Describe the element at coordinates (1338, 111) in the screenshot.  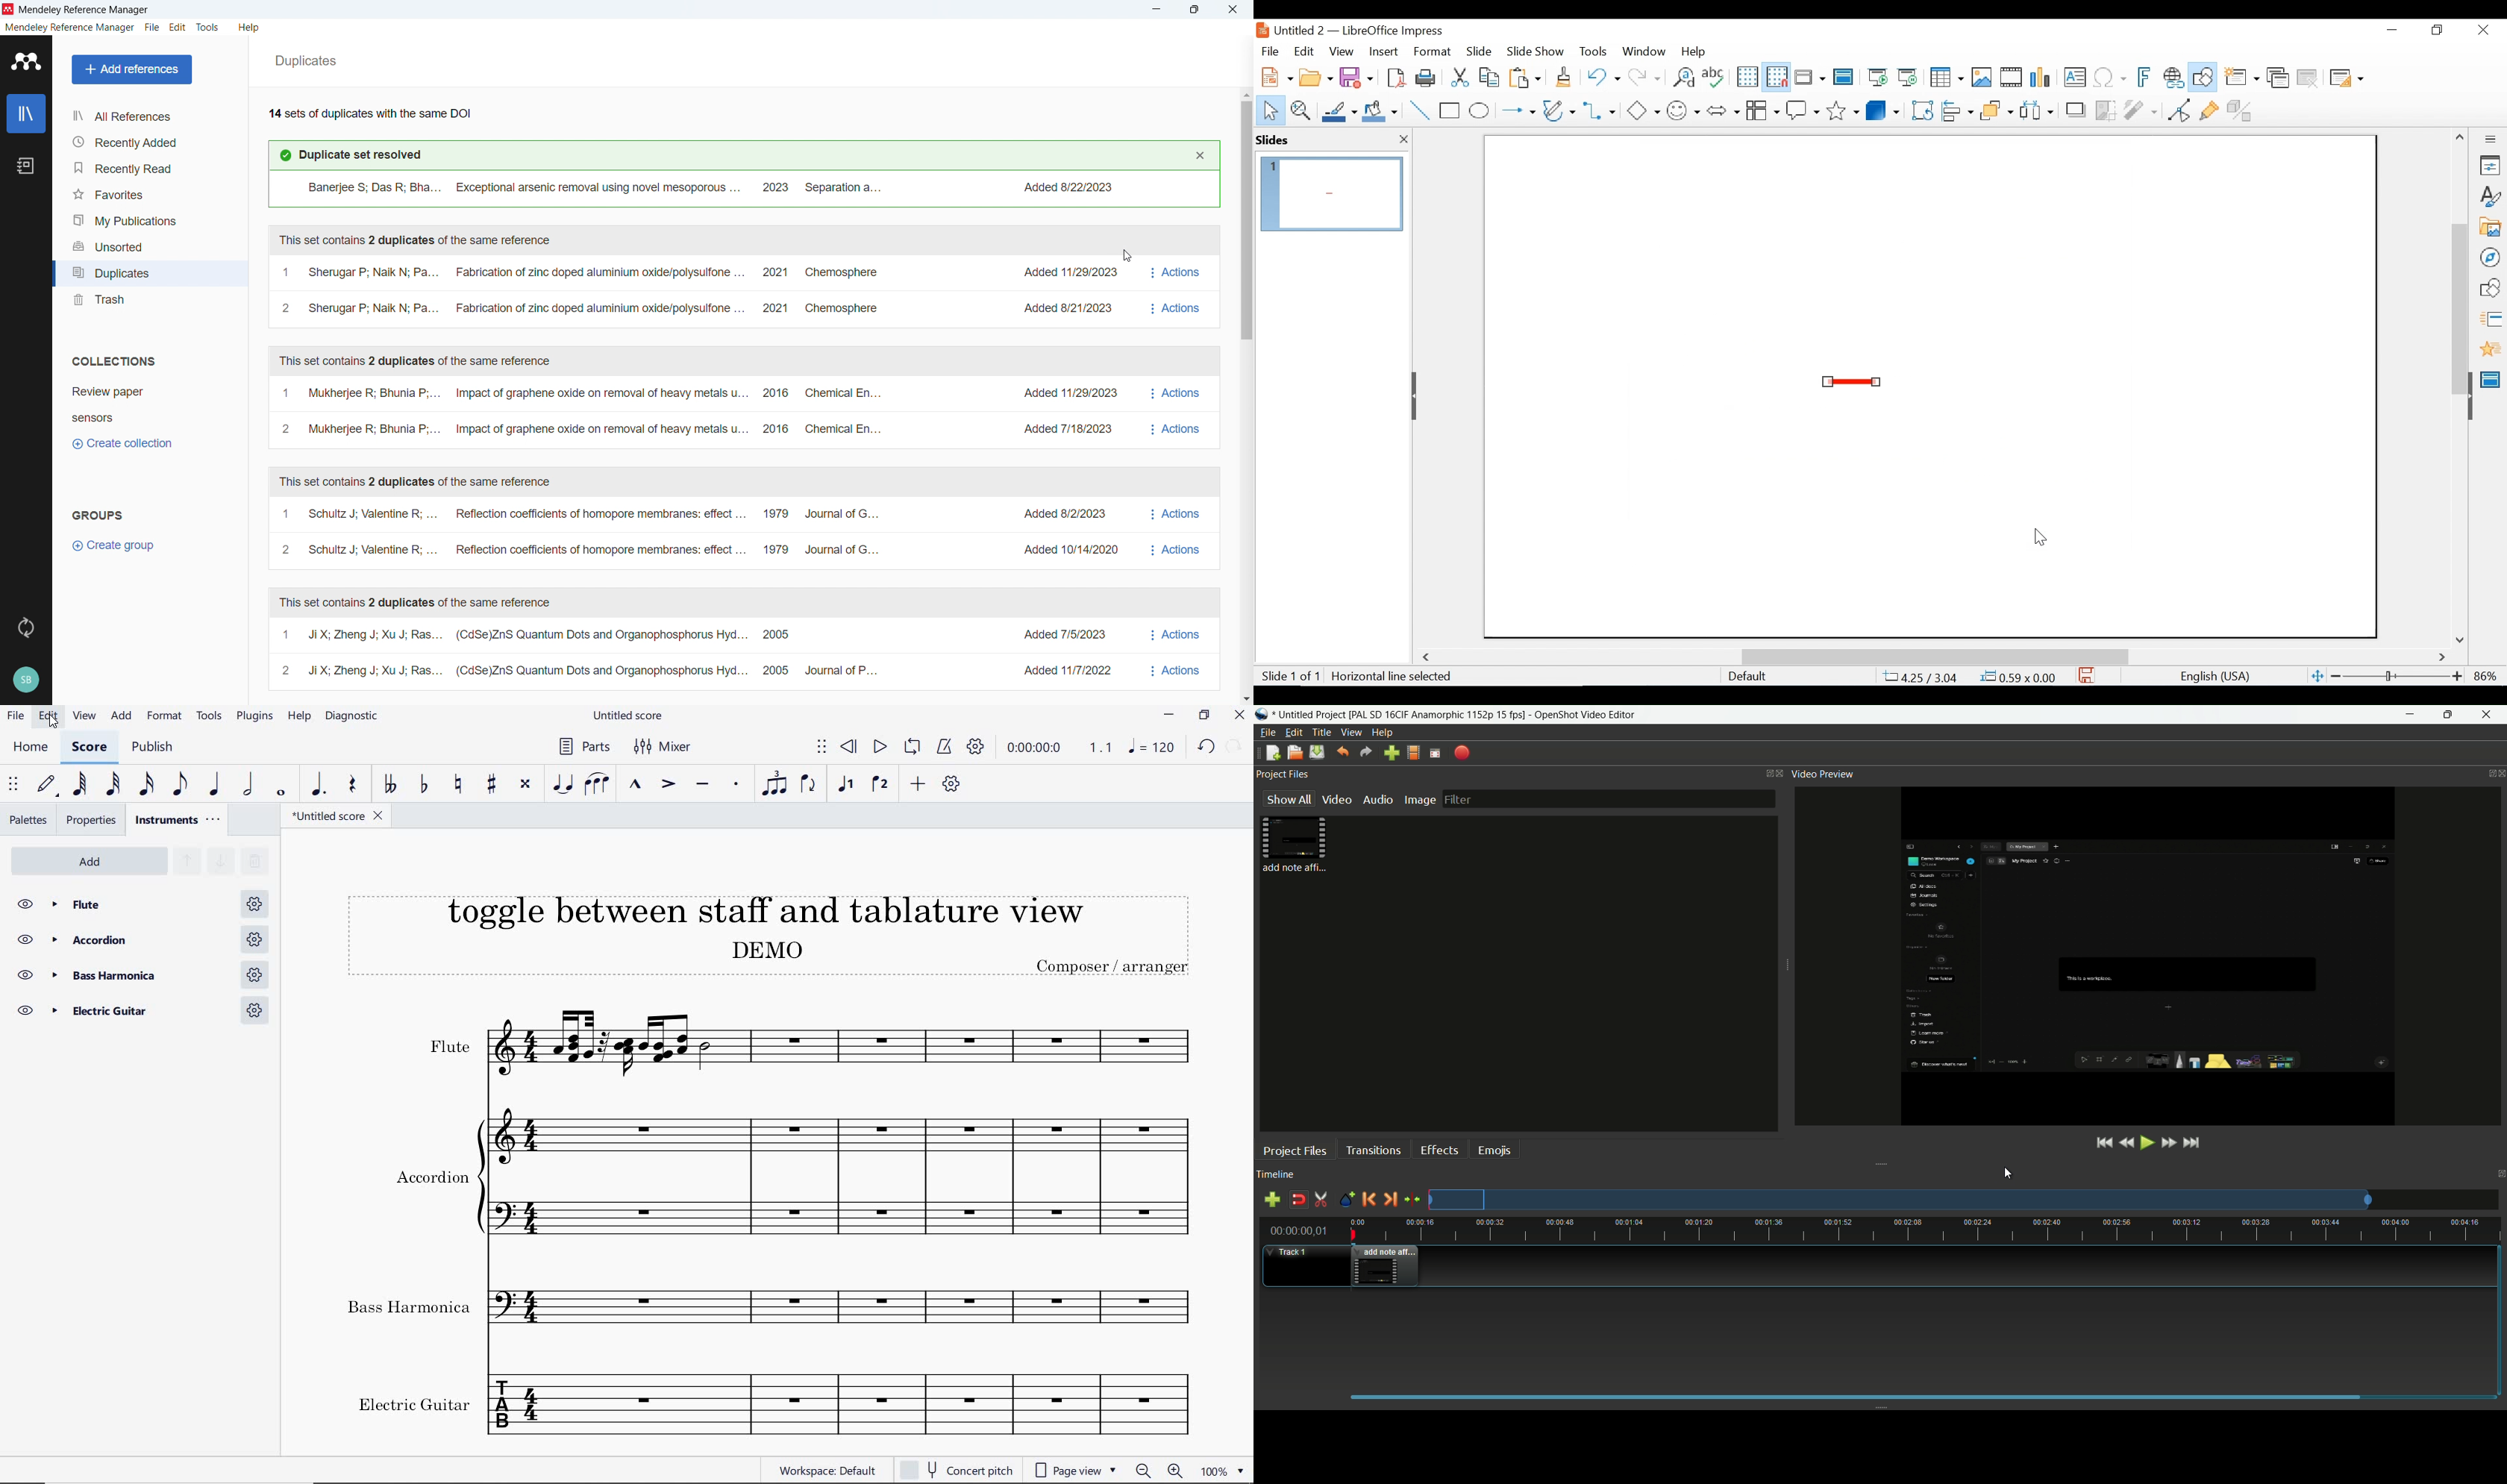
I see `Line Color` at that location.